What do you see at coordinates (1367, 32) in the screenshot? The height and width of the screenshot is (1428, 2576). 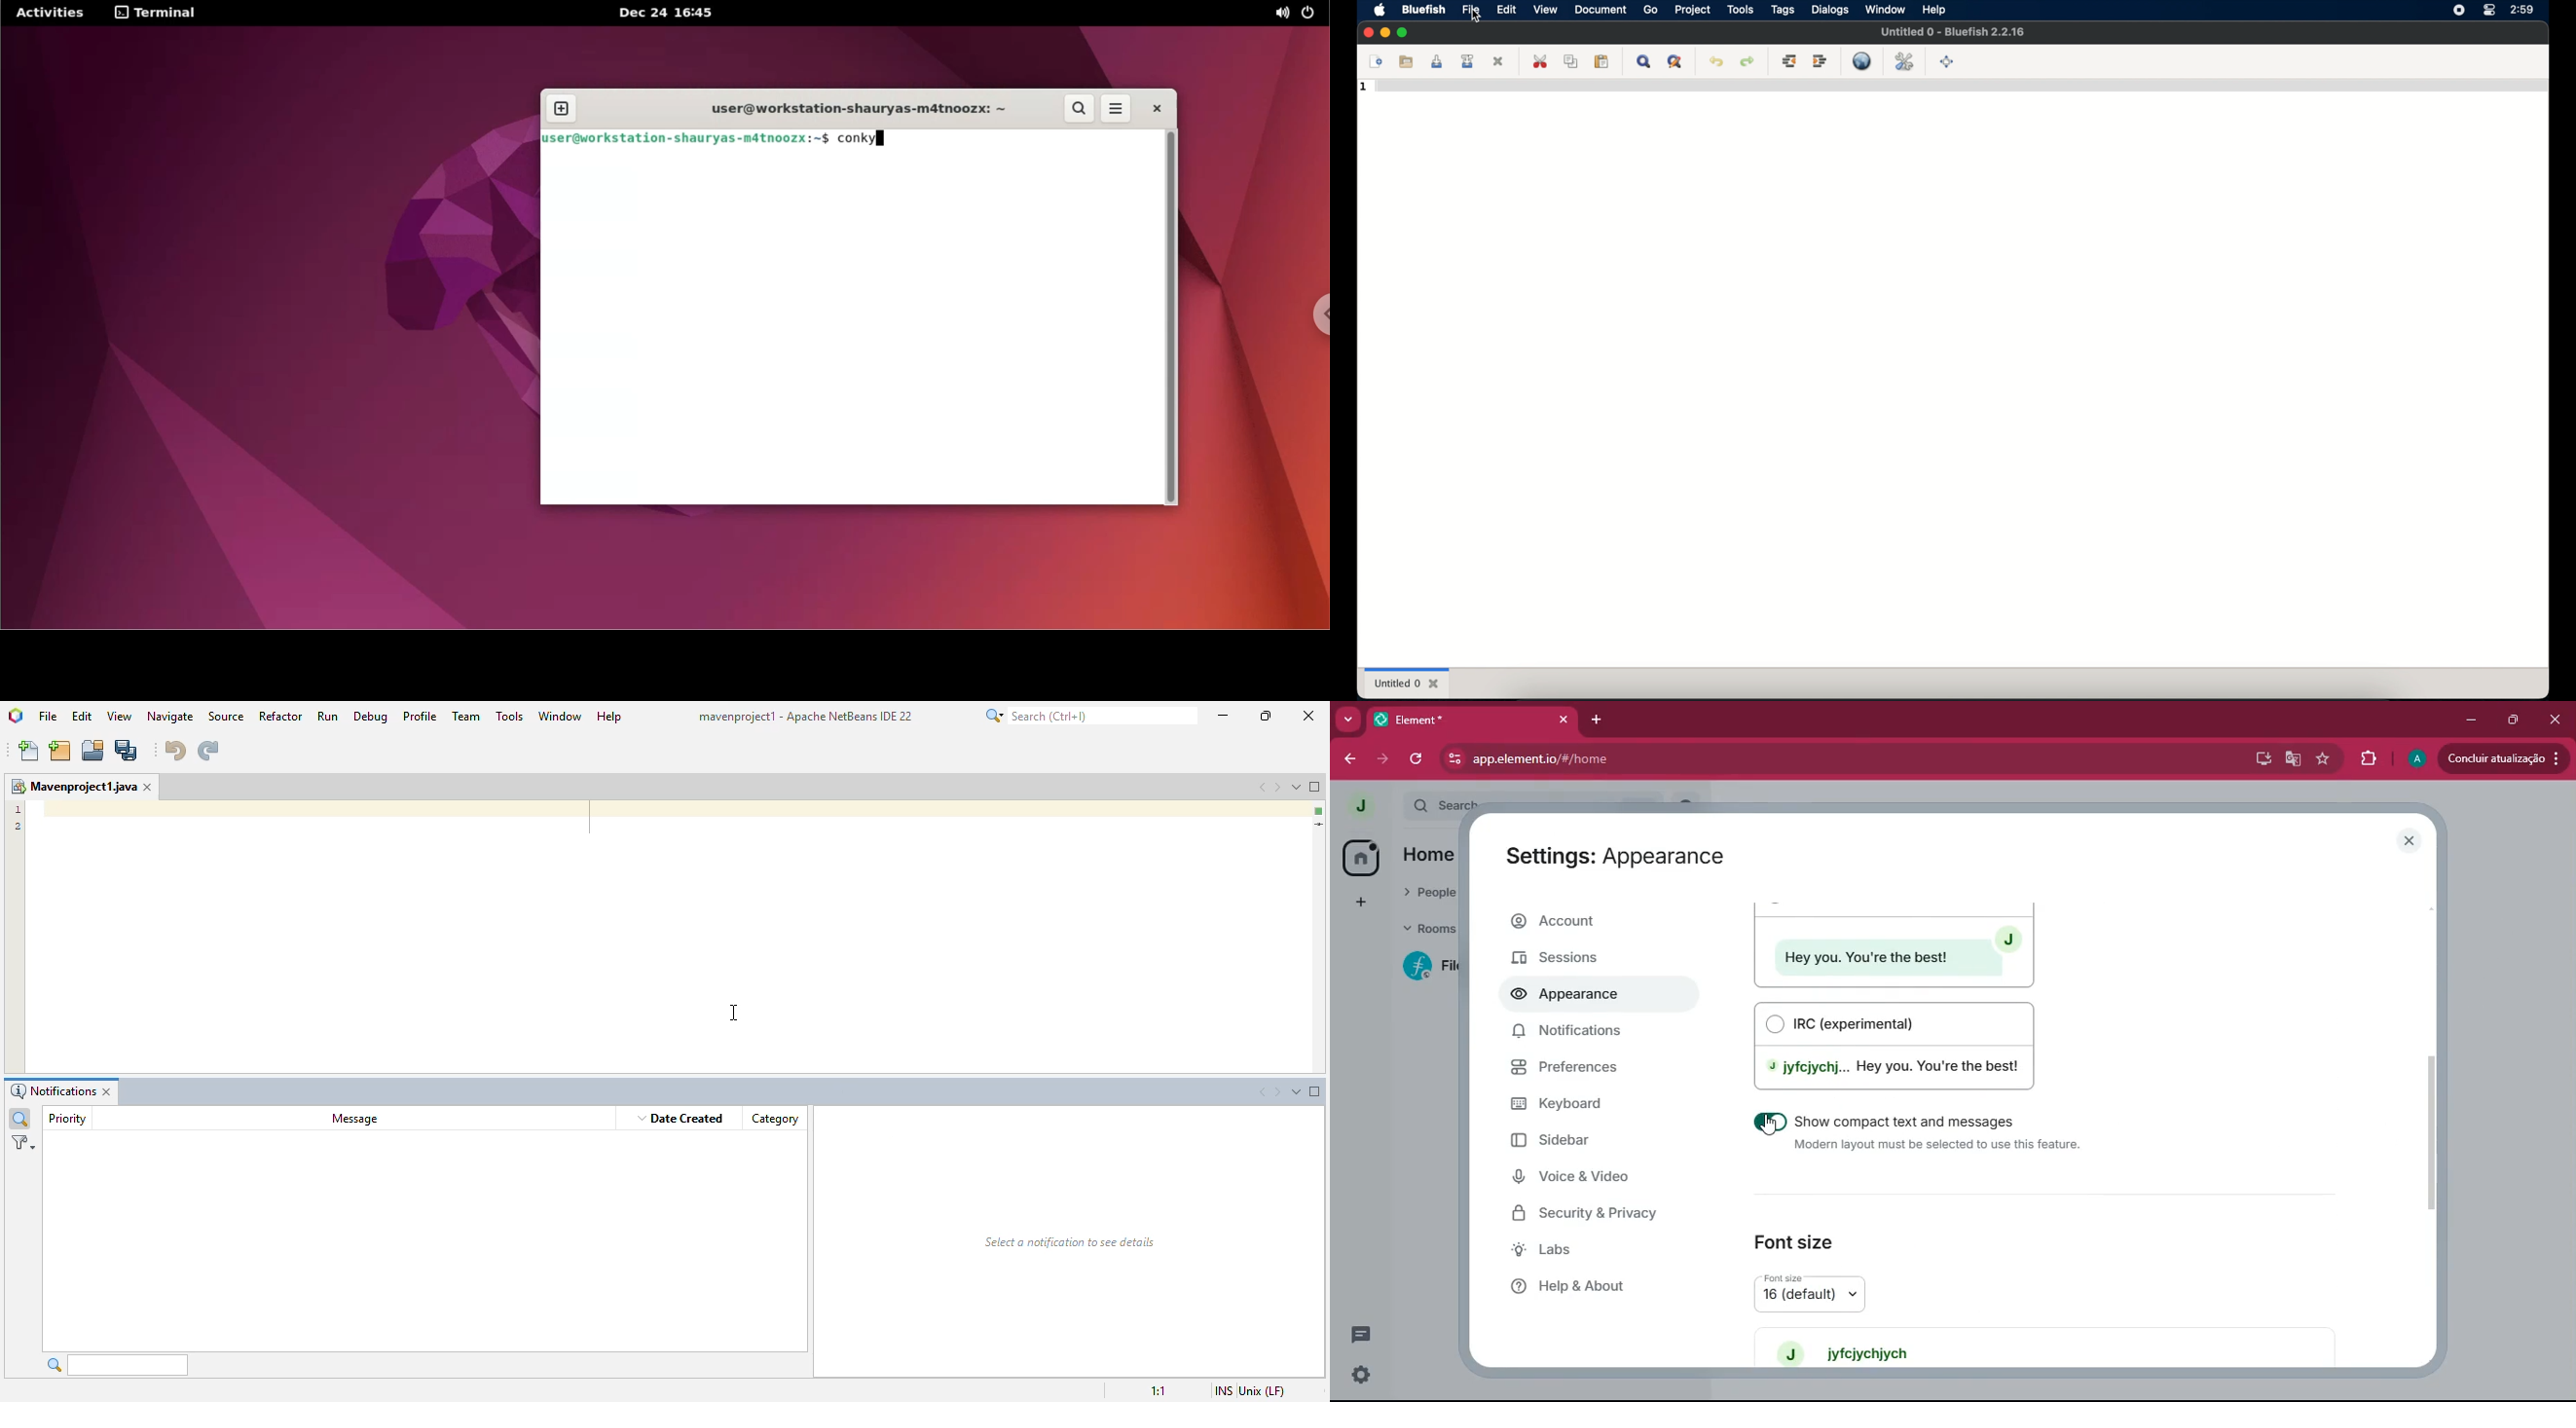 I see `close` at bounding box center [1367, 32].